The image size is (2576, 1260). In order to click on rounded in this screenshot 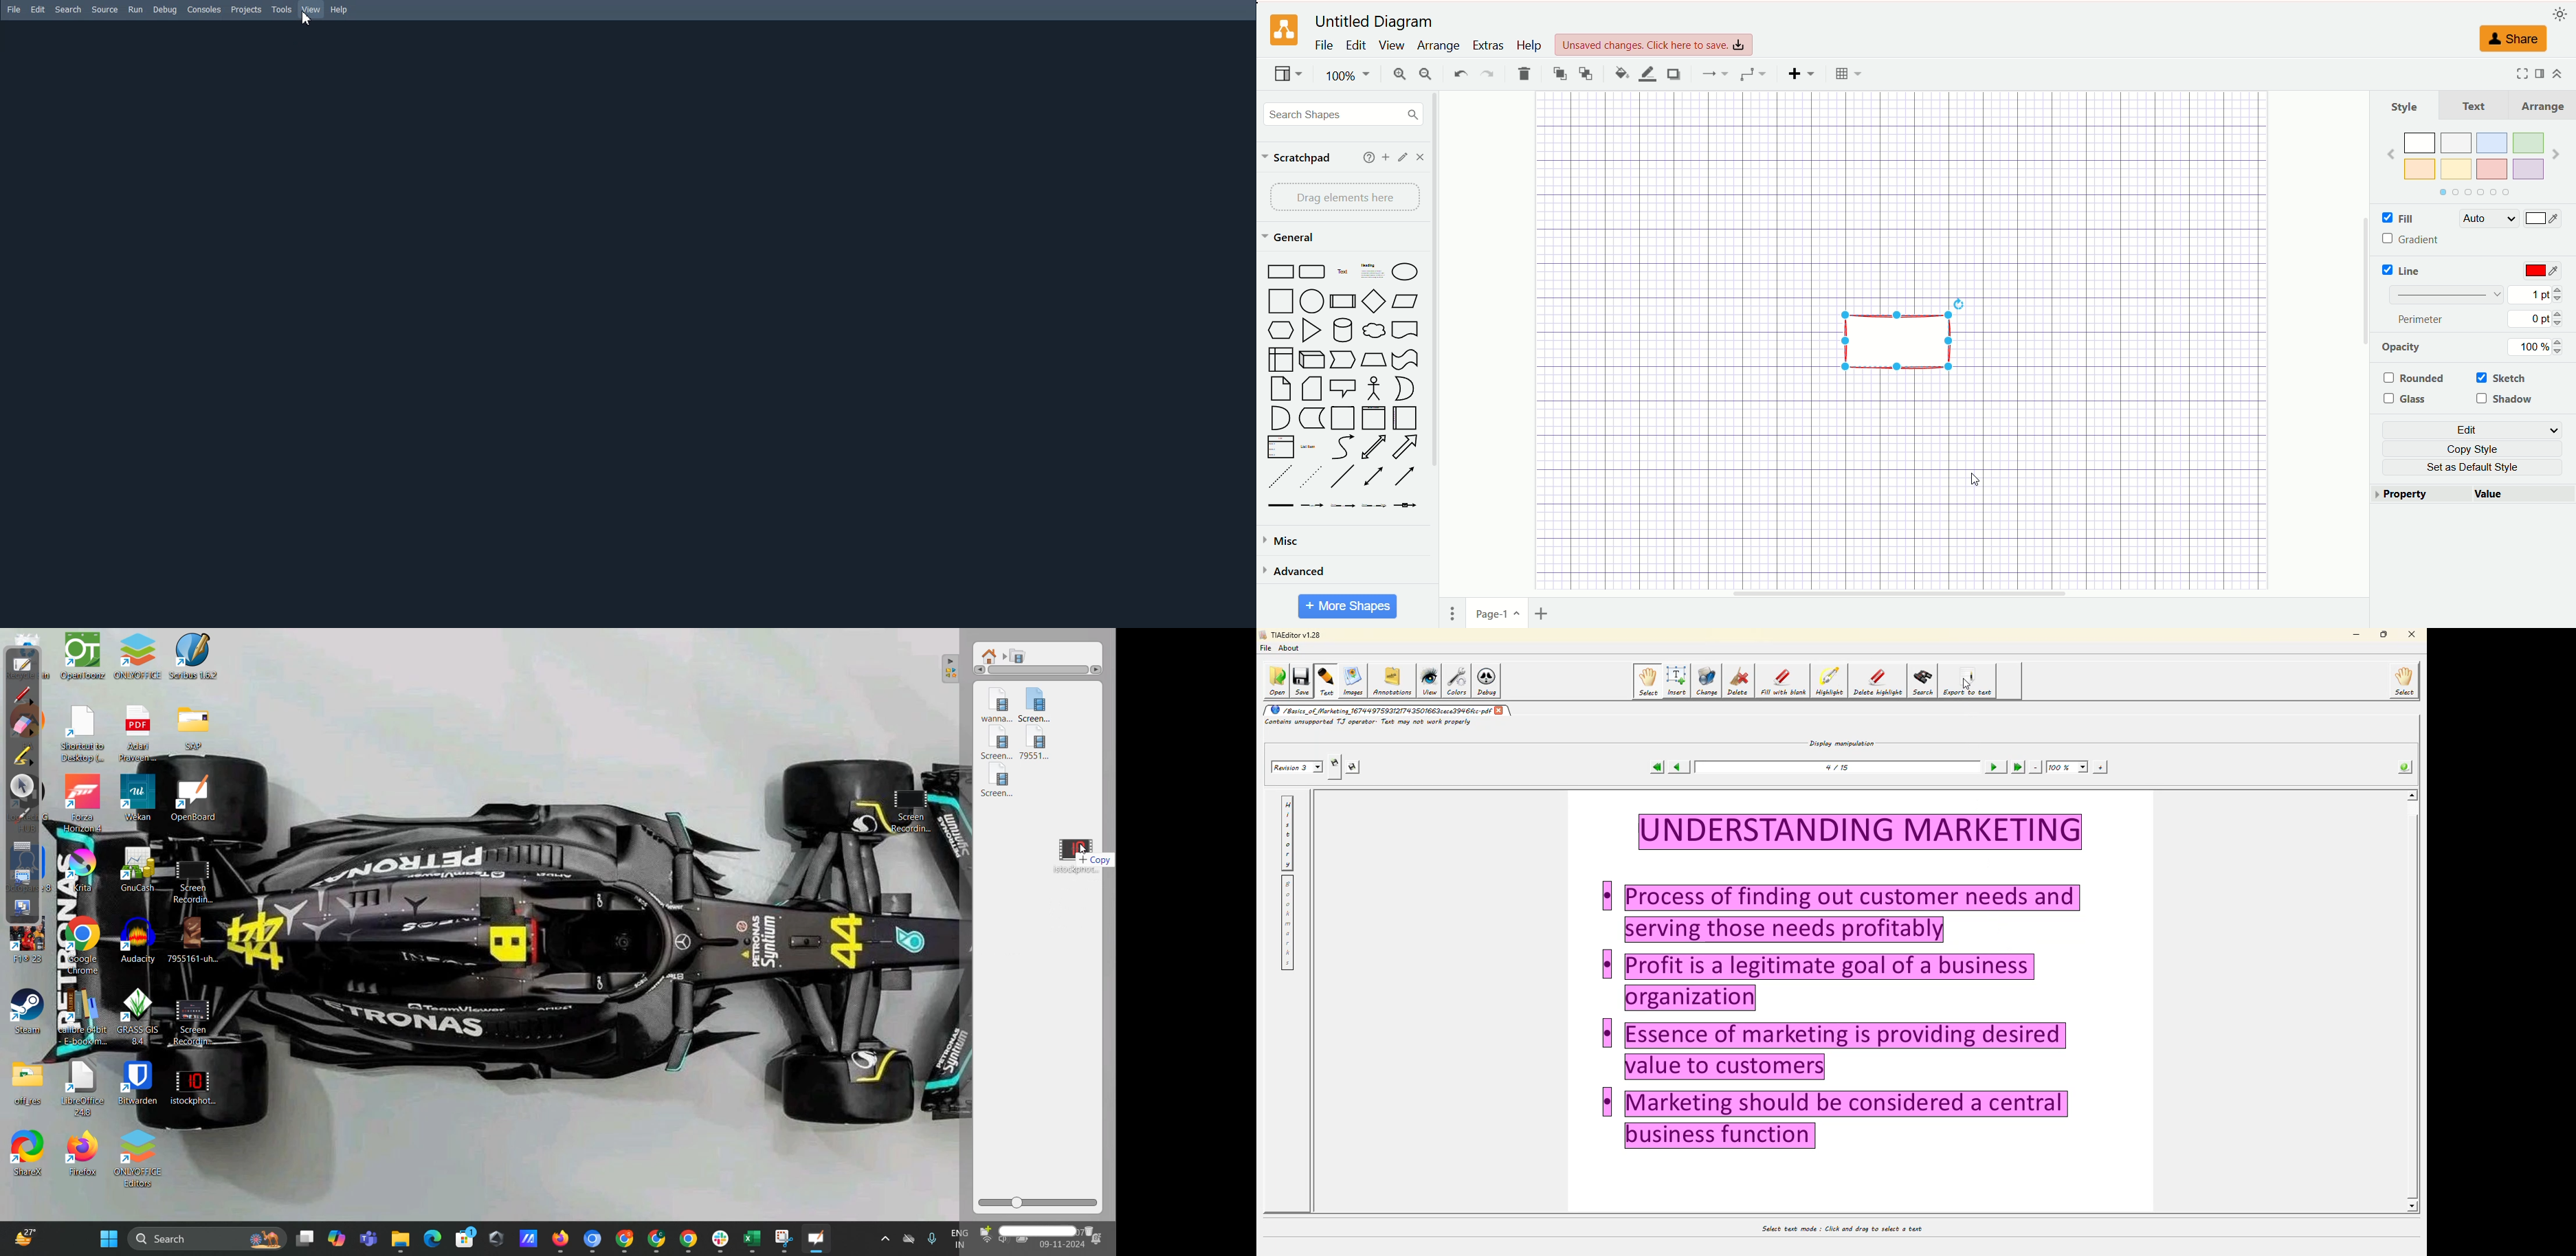, I will do `click(2414, 378)`.